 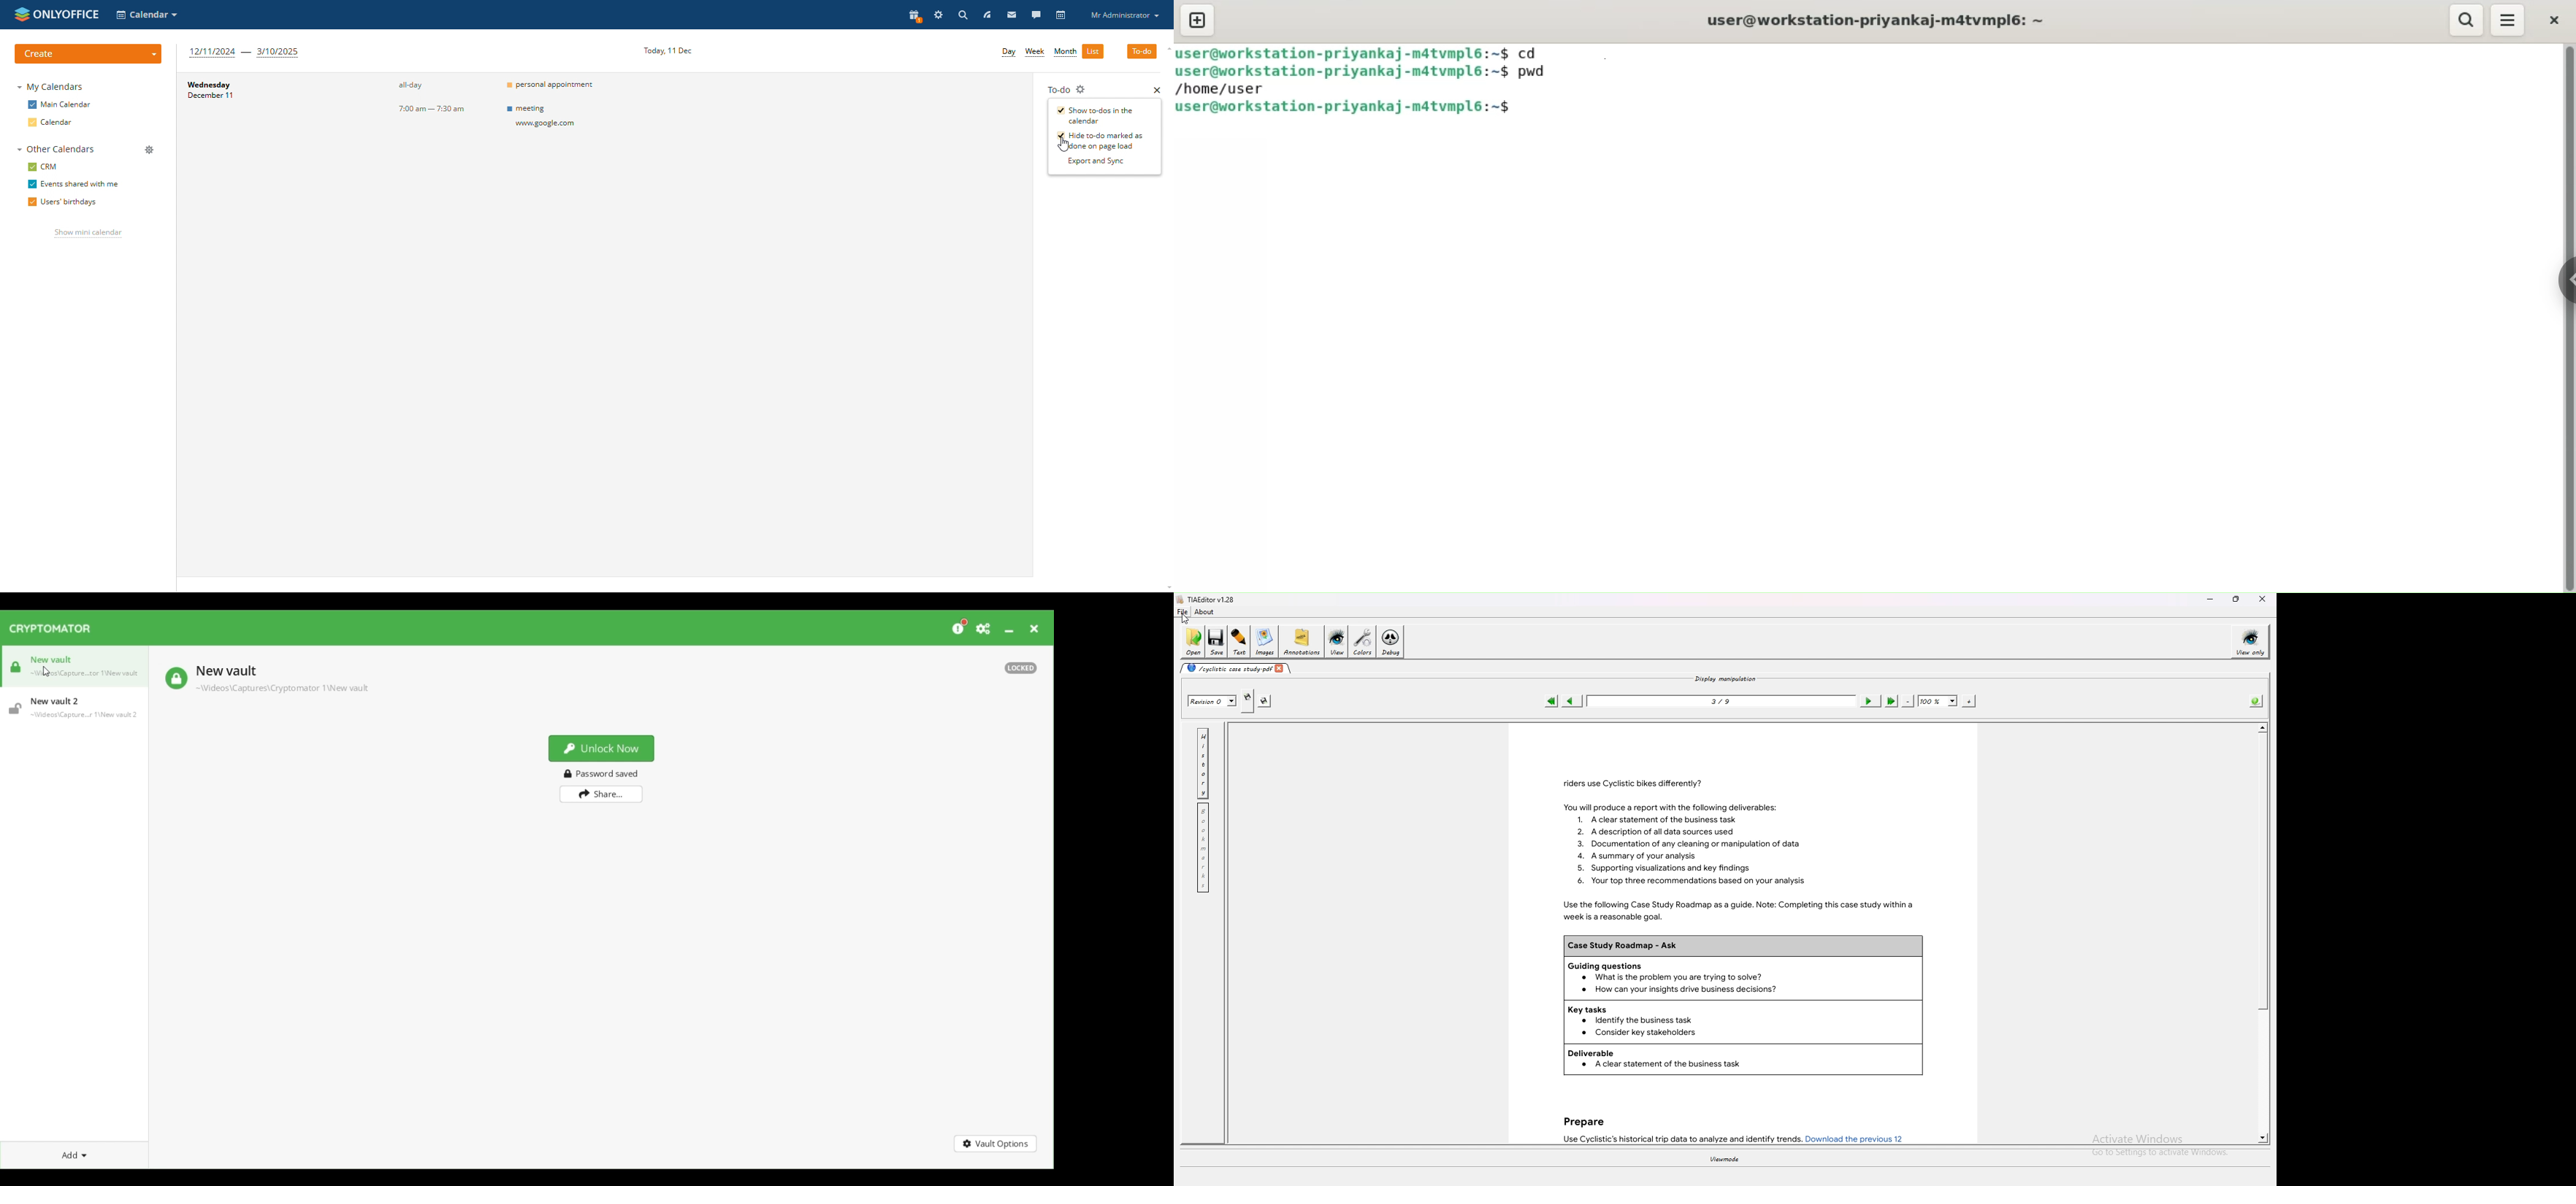 What do you see at coordinates (1009, 53) in the screenshot?
I see `day view` at bounding box center [1009, 53].